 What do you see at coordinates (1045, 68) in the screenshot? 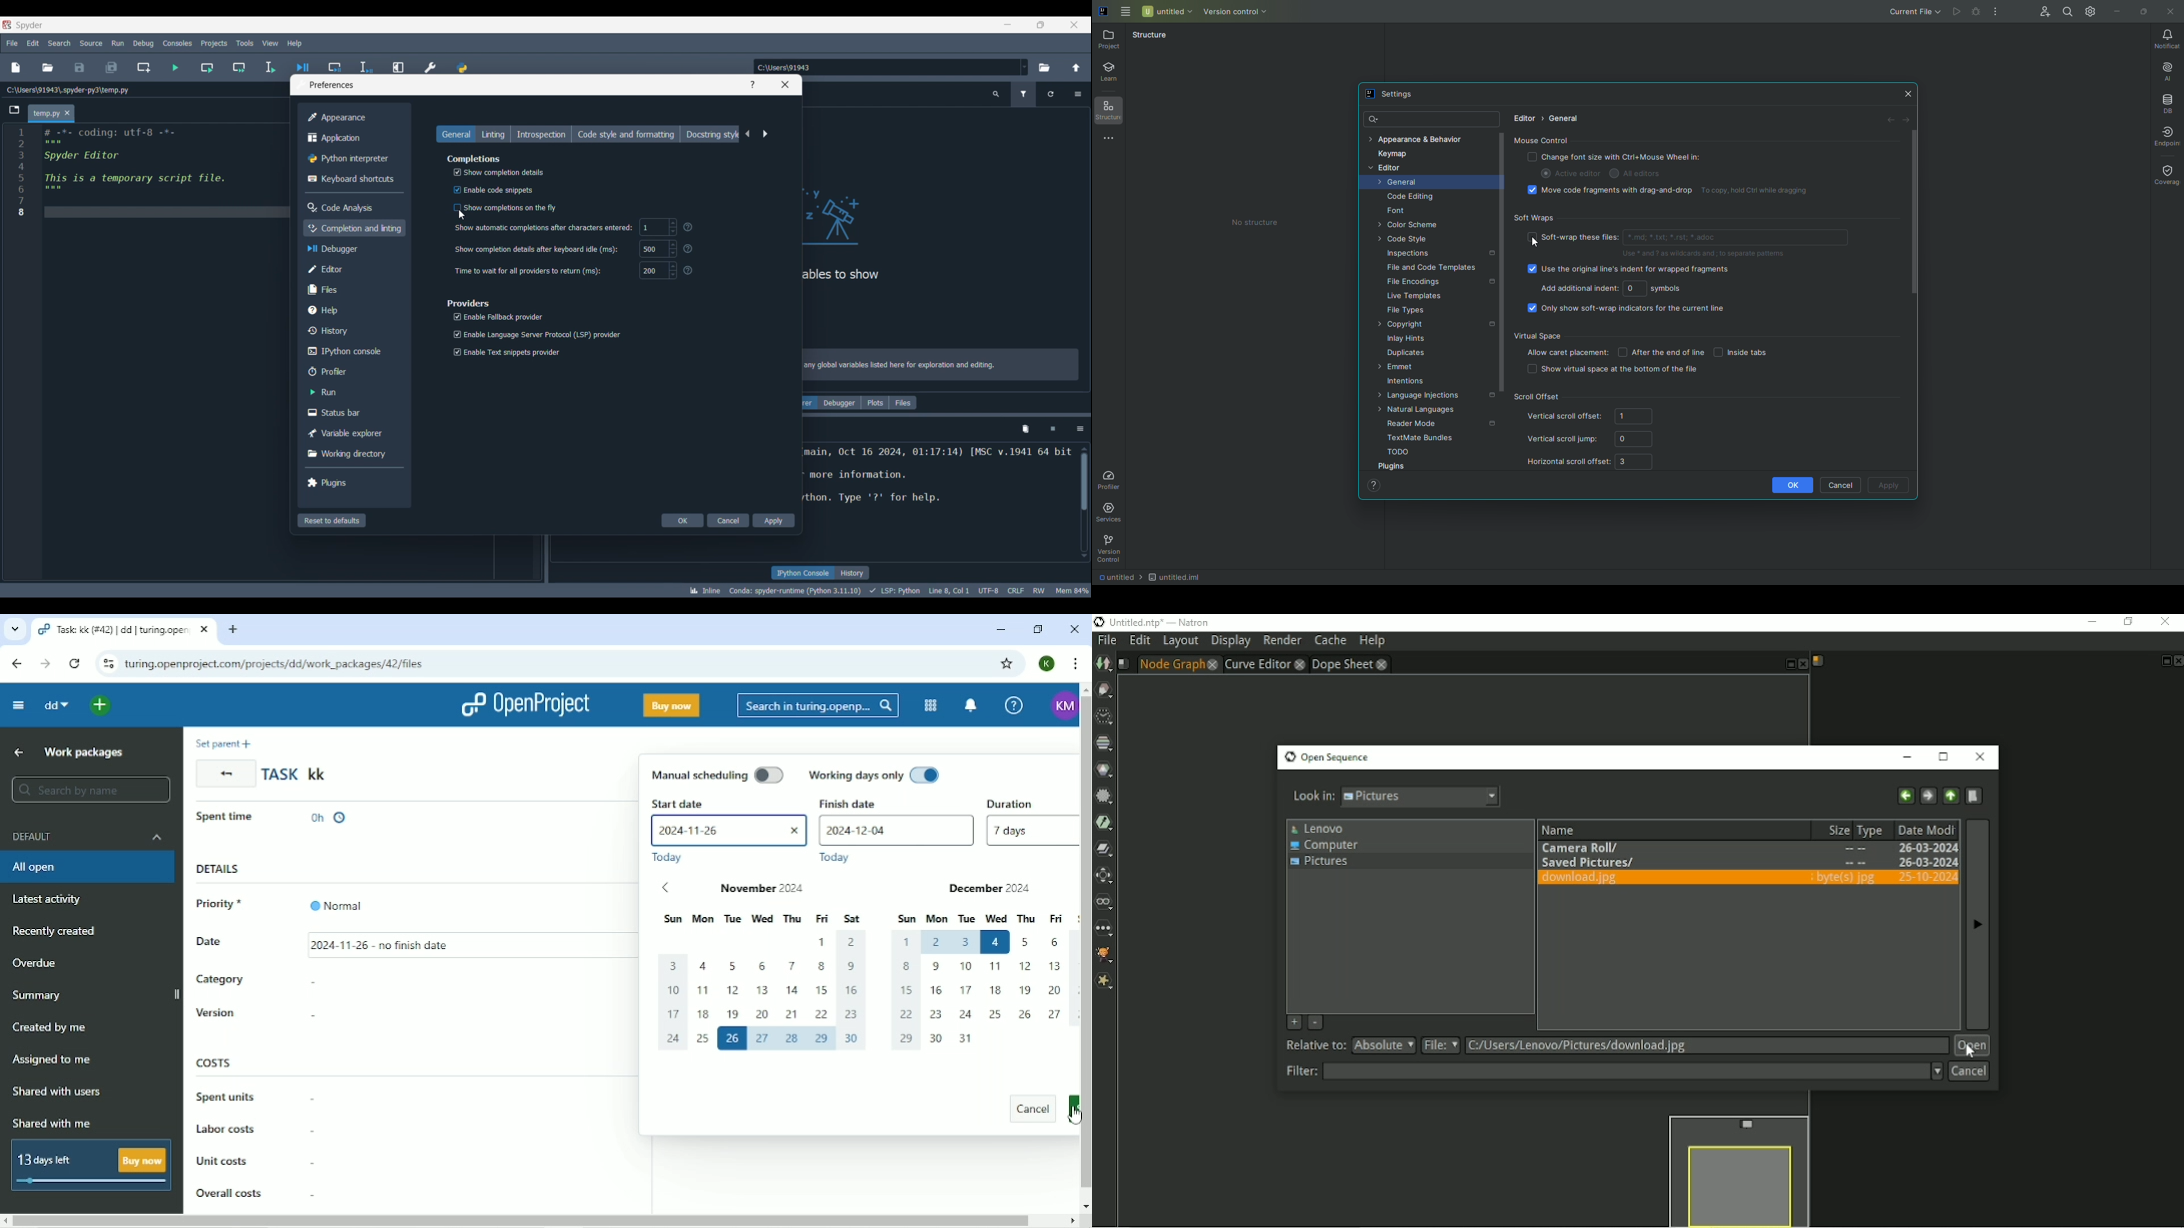
I see `Browse a default directory` at bounding box center [1045, 68].